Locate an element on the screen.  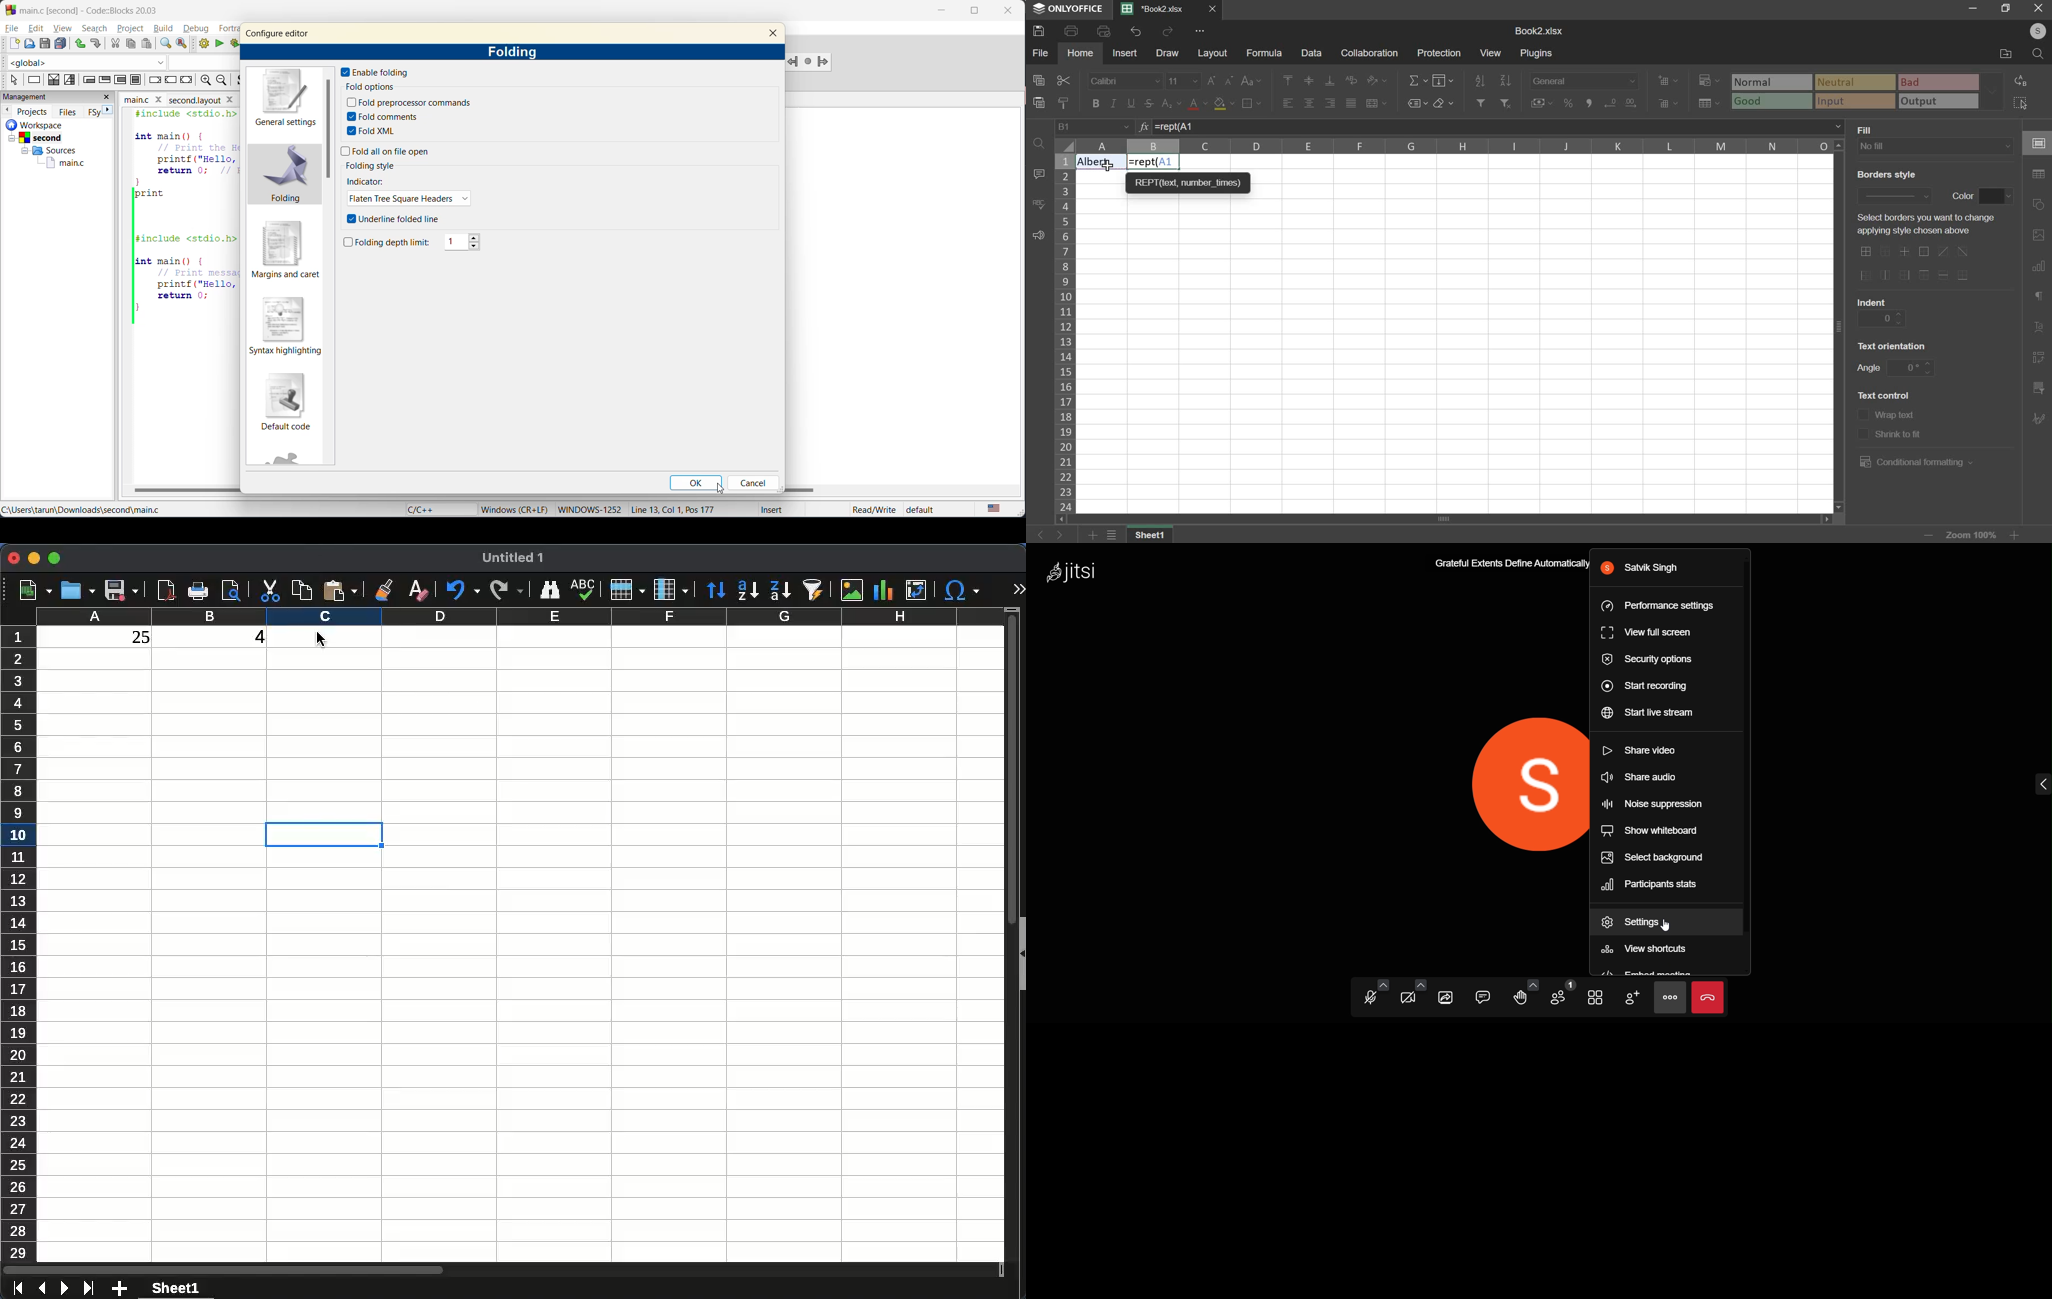
video is located at coordinates (1407, 998).